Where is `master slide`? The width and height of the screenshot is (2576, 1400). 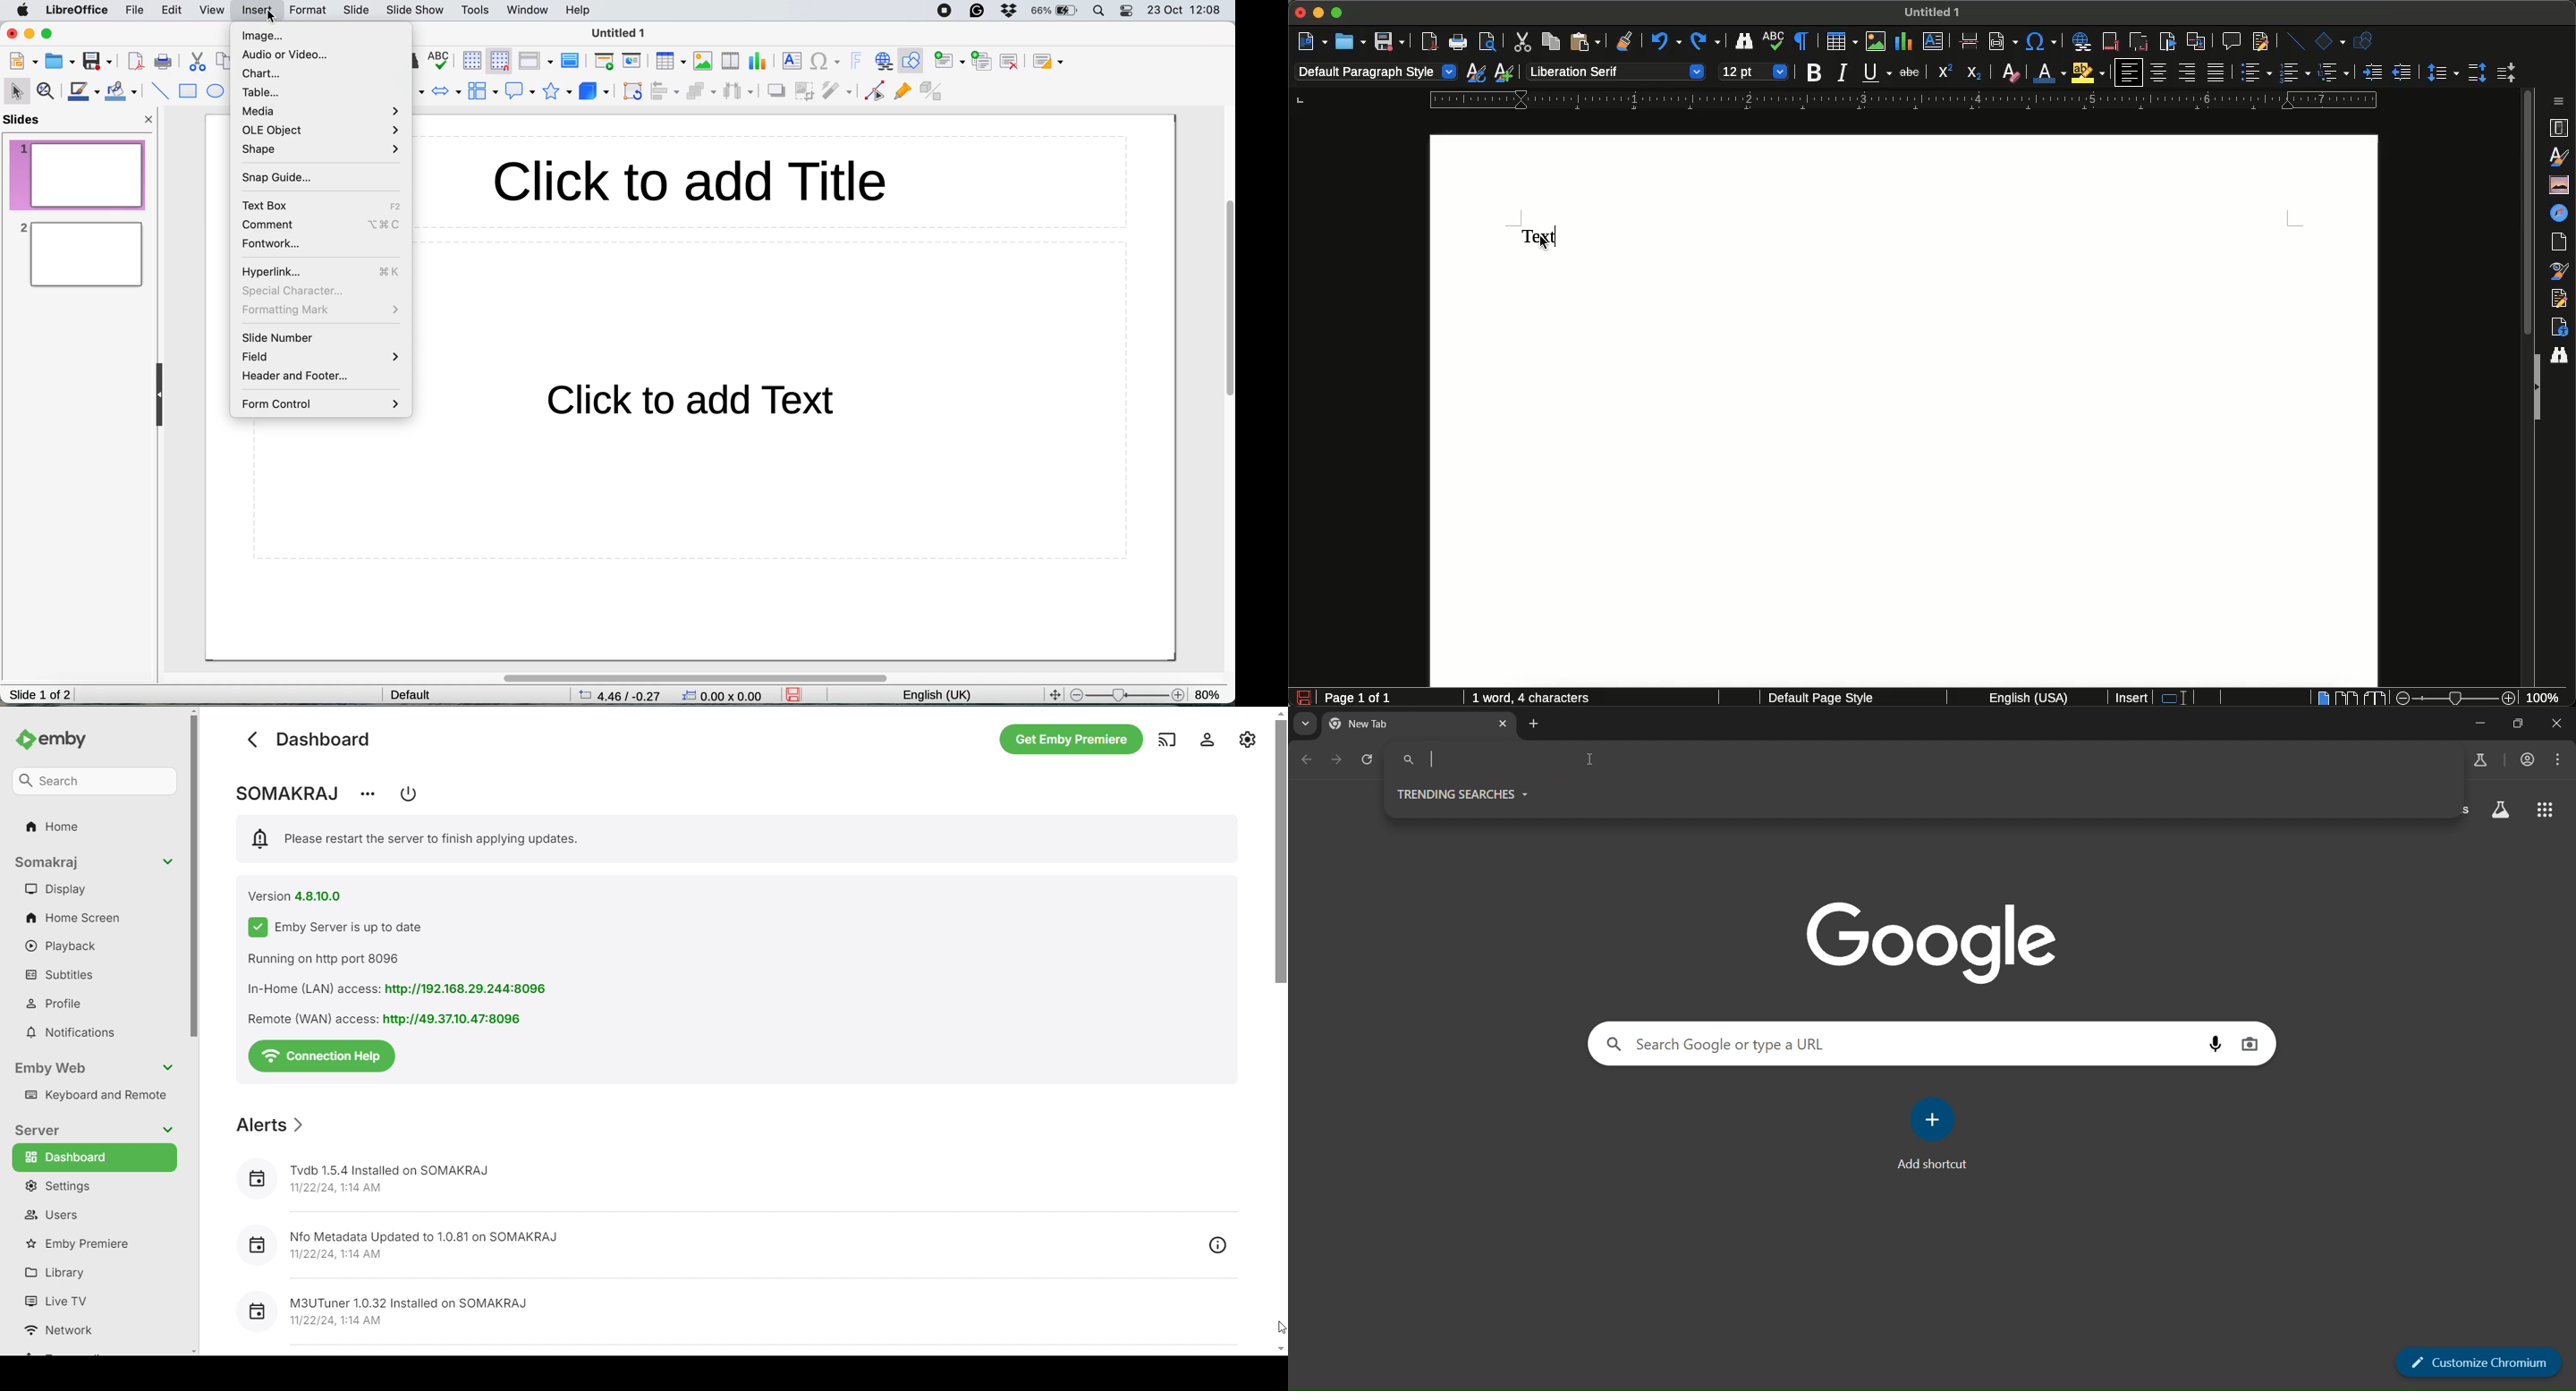 master slide is located at coordinates (572, 61).